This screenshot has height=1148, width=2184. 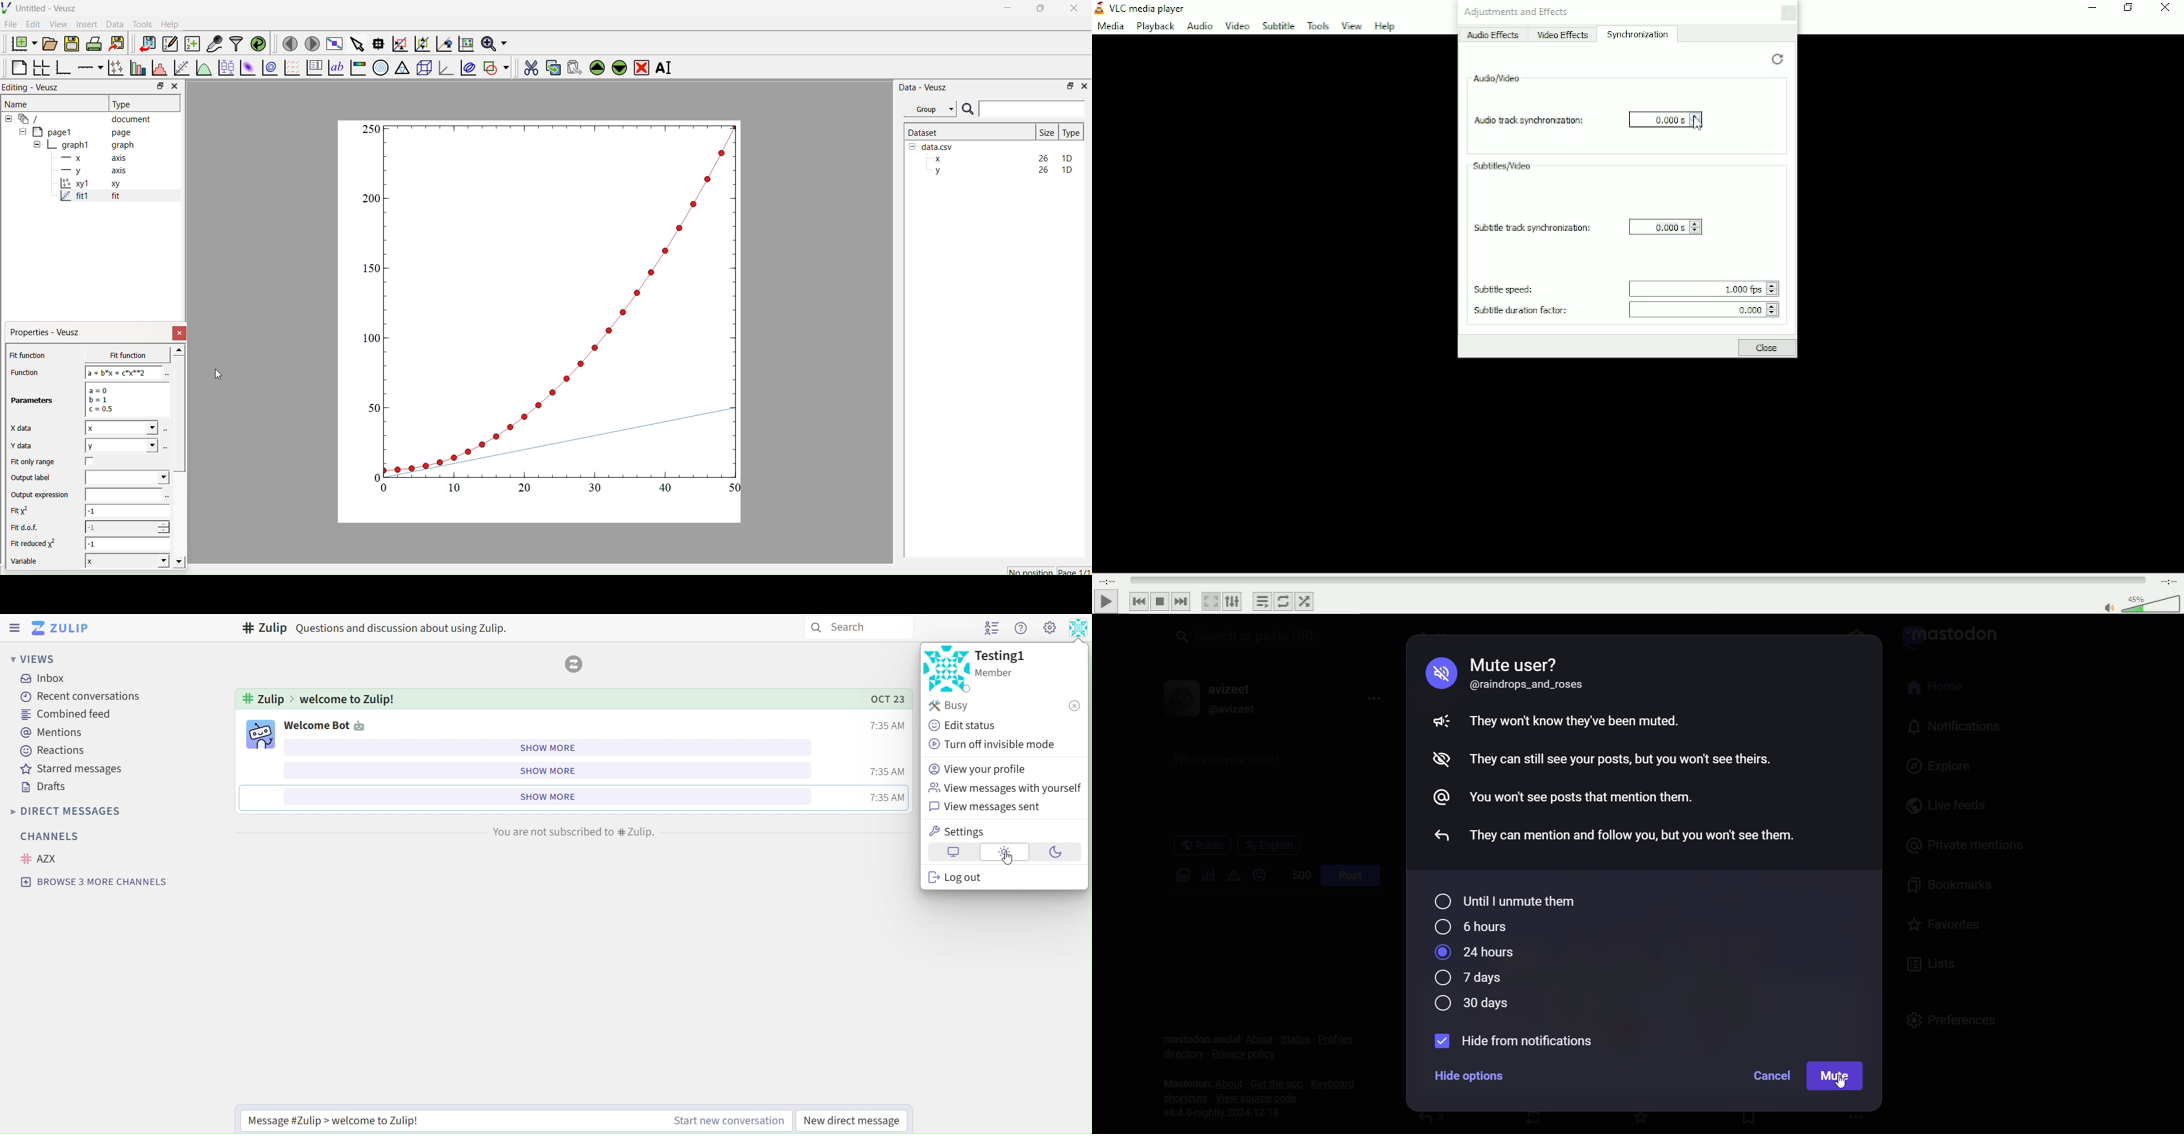 I want to click on time, so click(x=889, y=799).